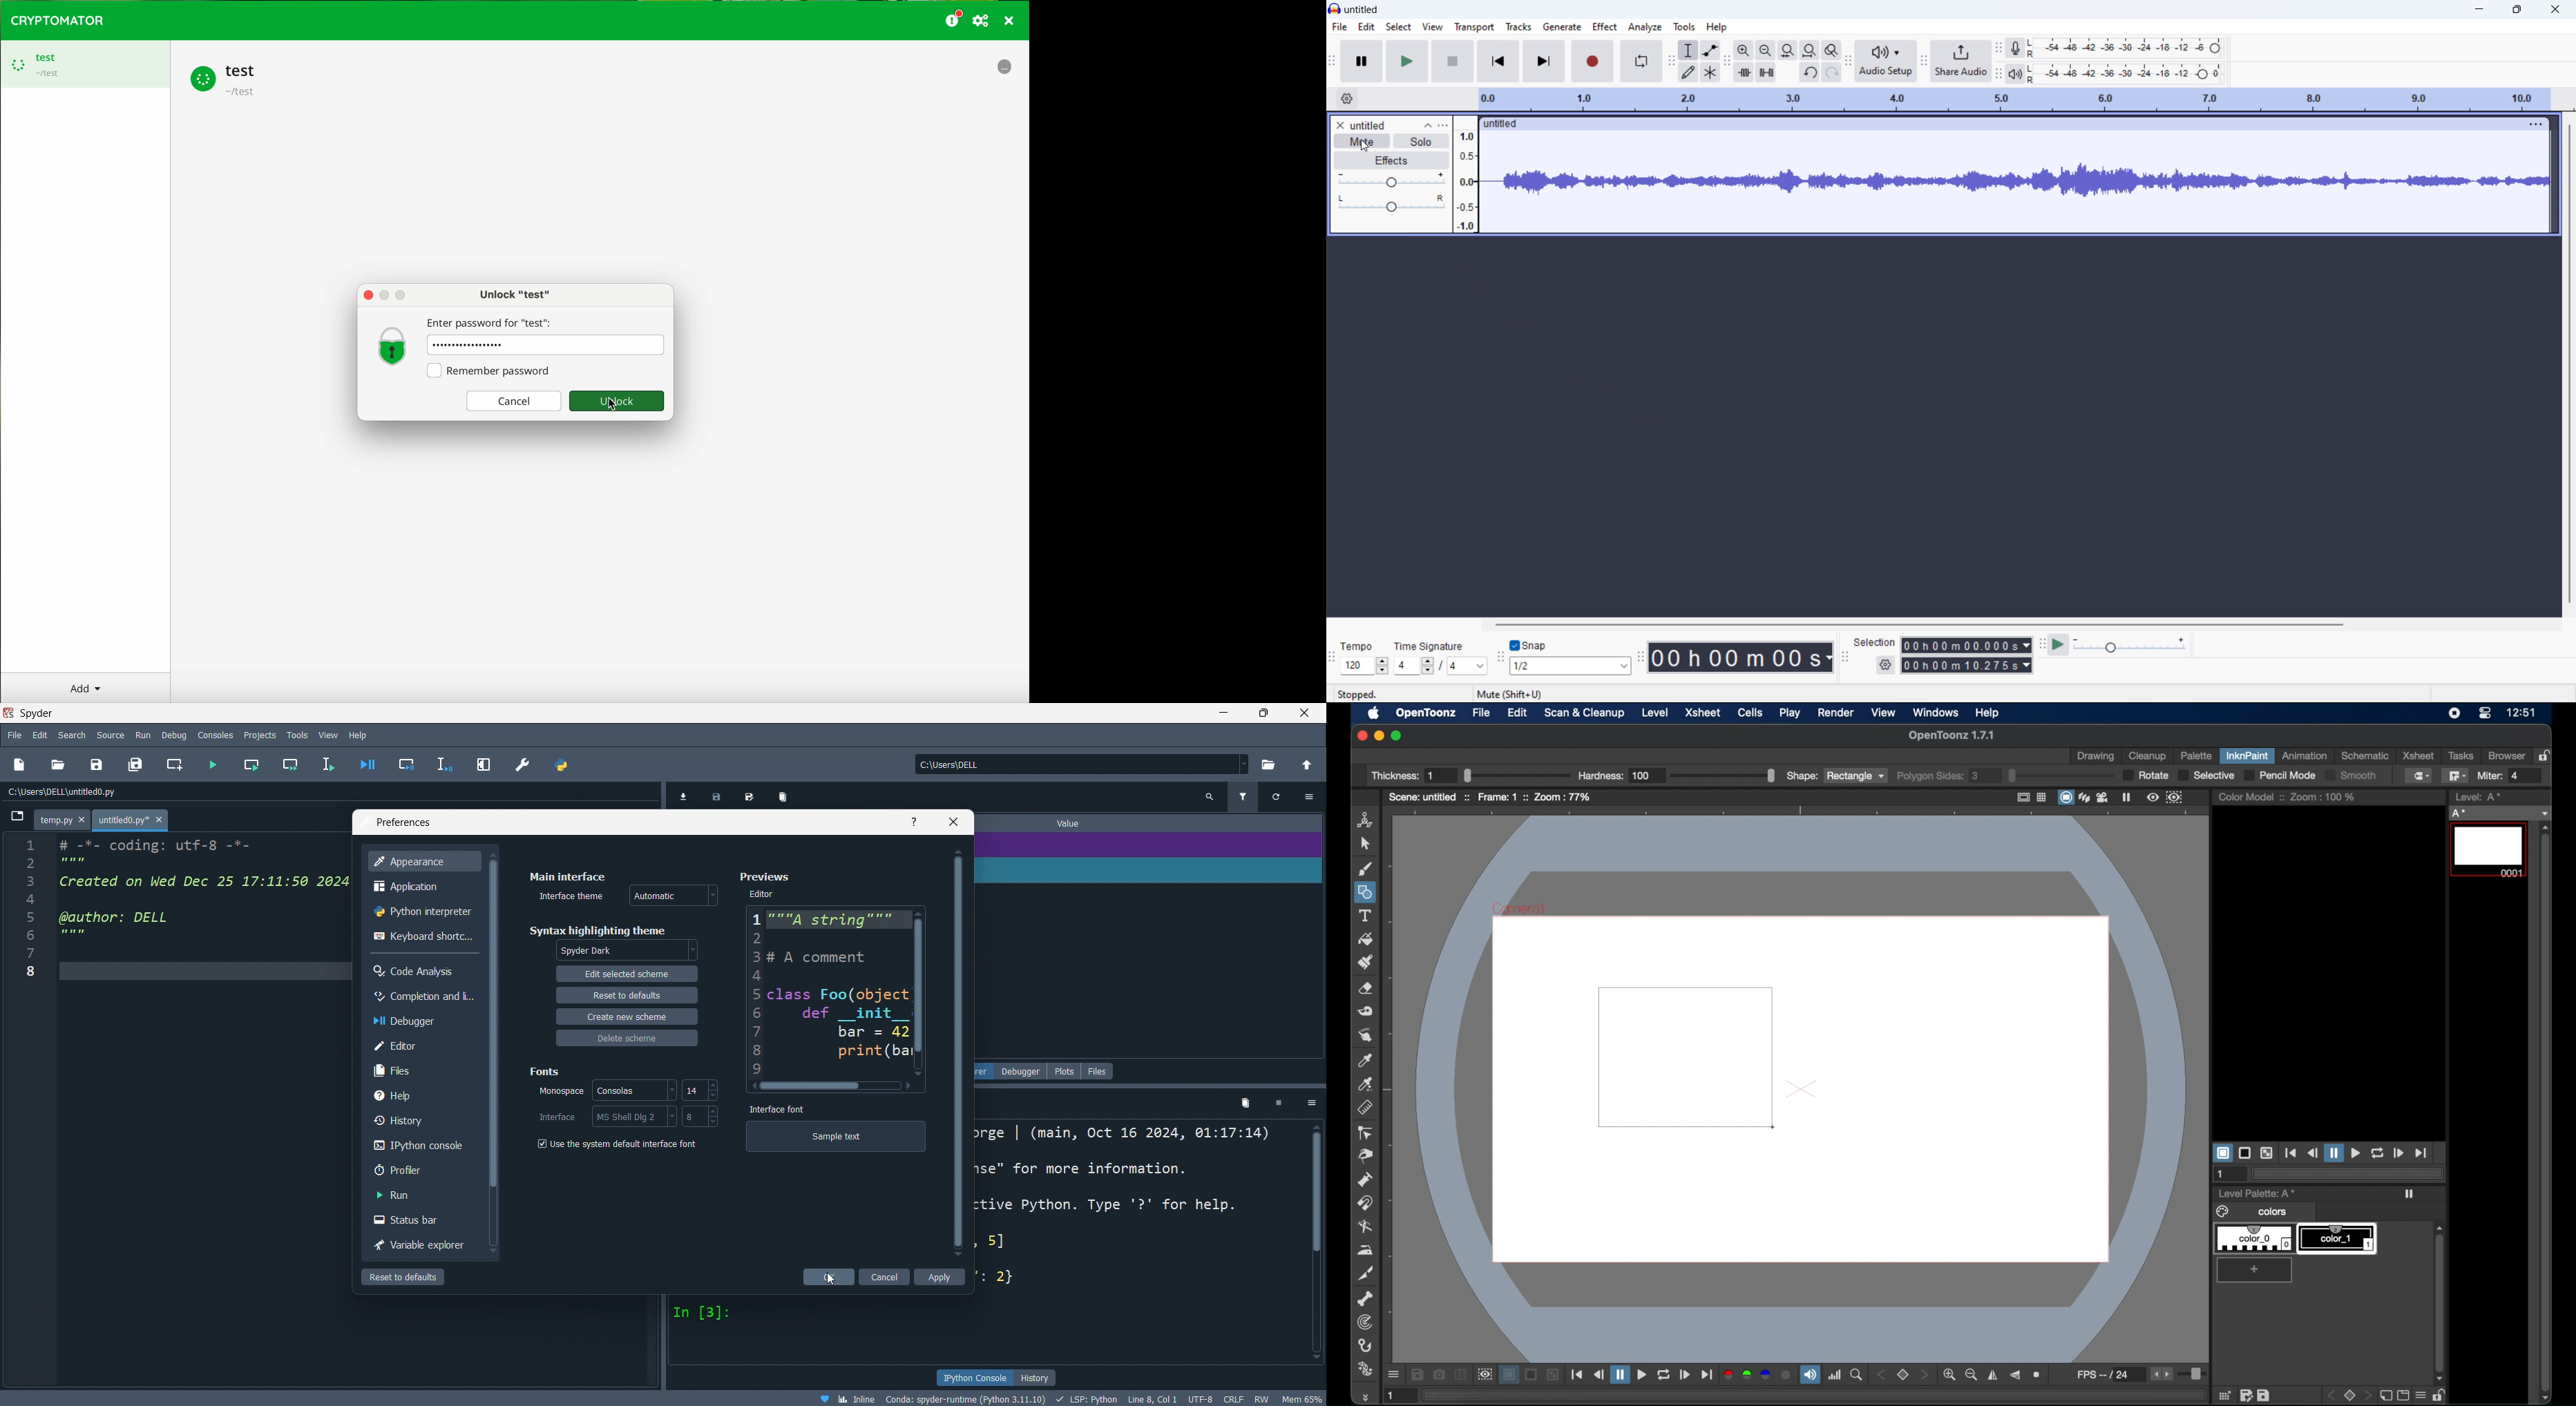  Describe the element at coordinates (1365, 844) in the screenshot. I see `cursor tool` at that location.